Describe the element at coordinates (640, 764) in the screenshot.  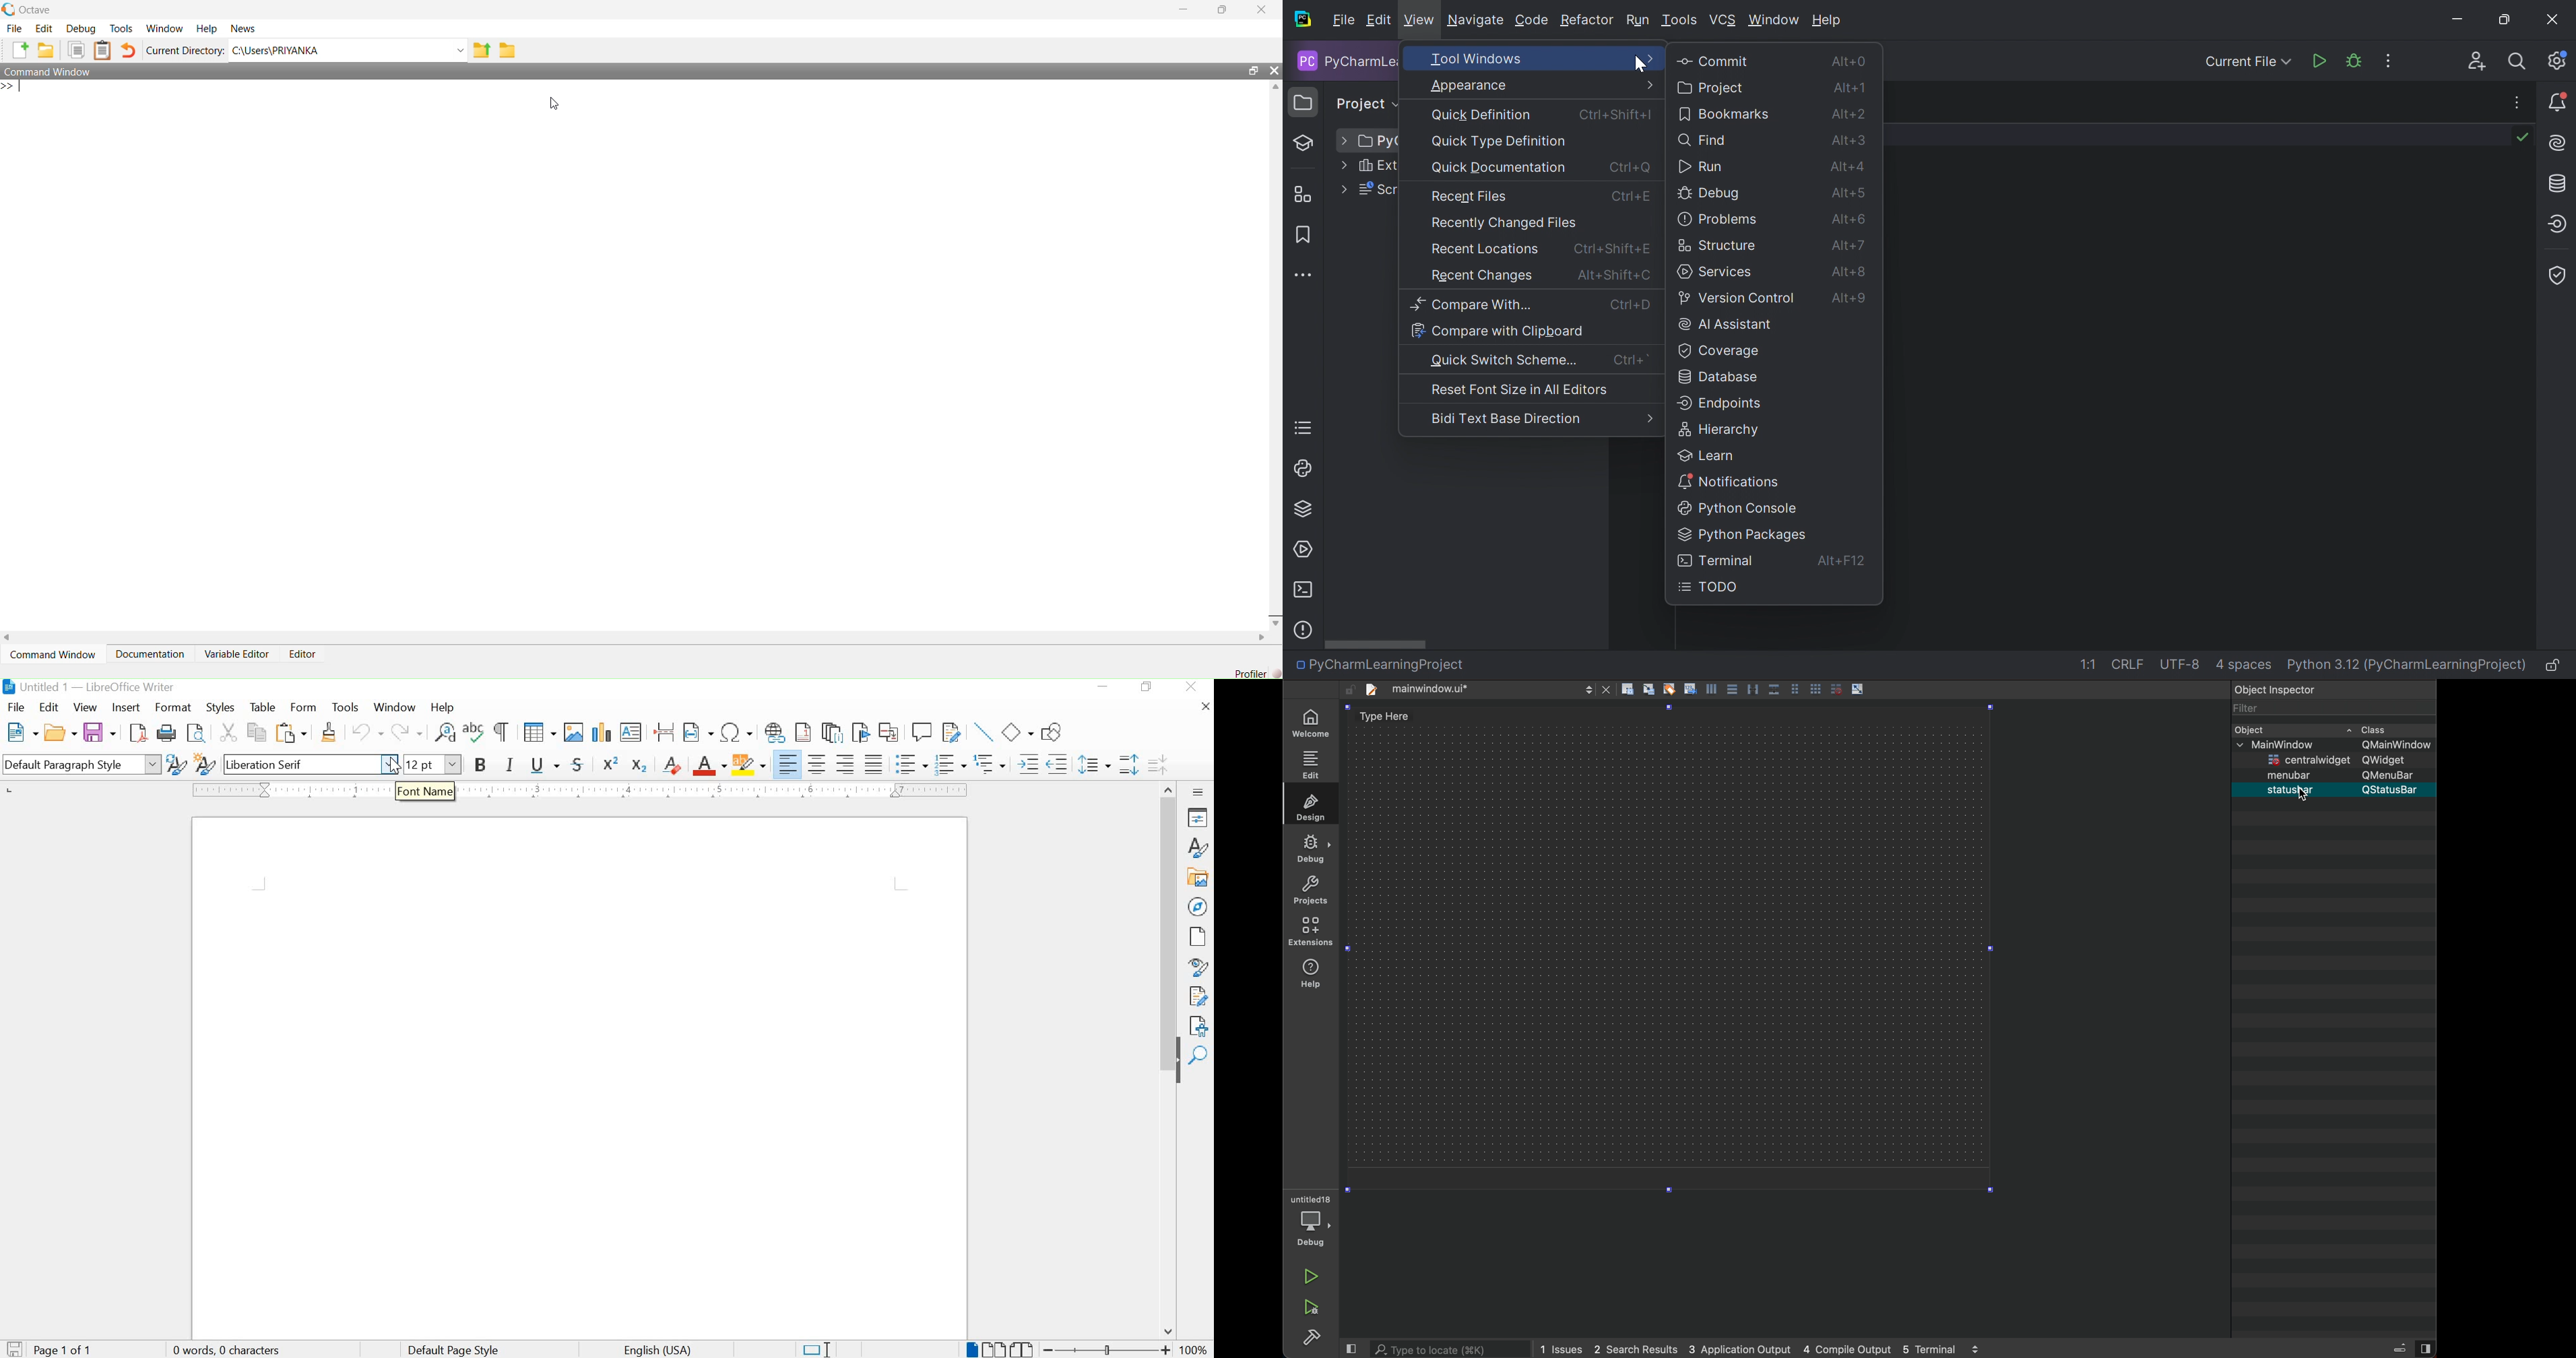
I see `SUBSCRIPT` at that location.